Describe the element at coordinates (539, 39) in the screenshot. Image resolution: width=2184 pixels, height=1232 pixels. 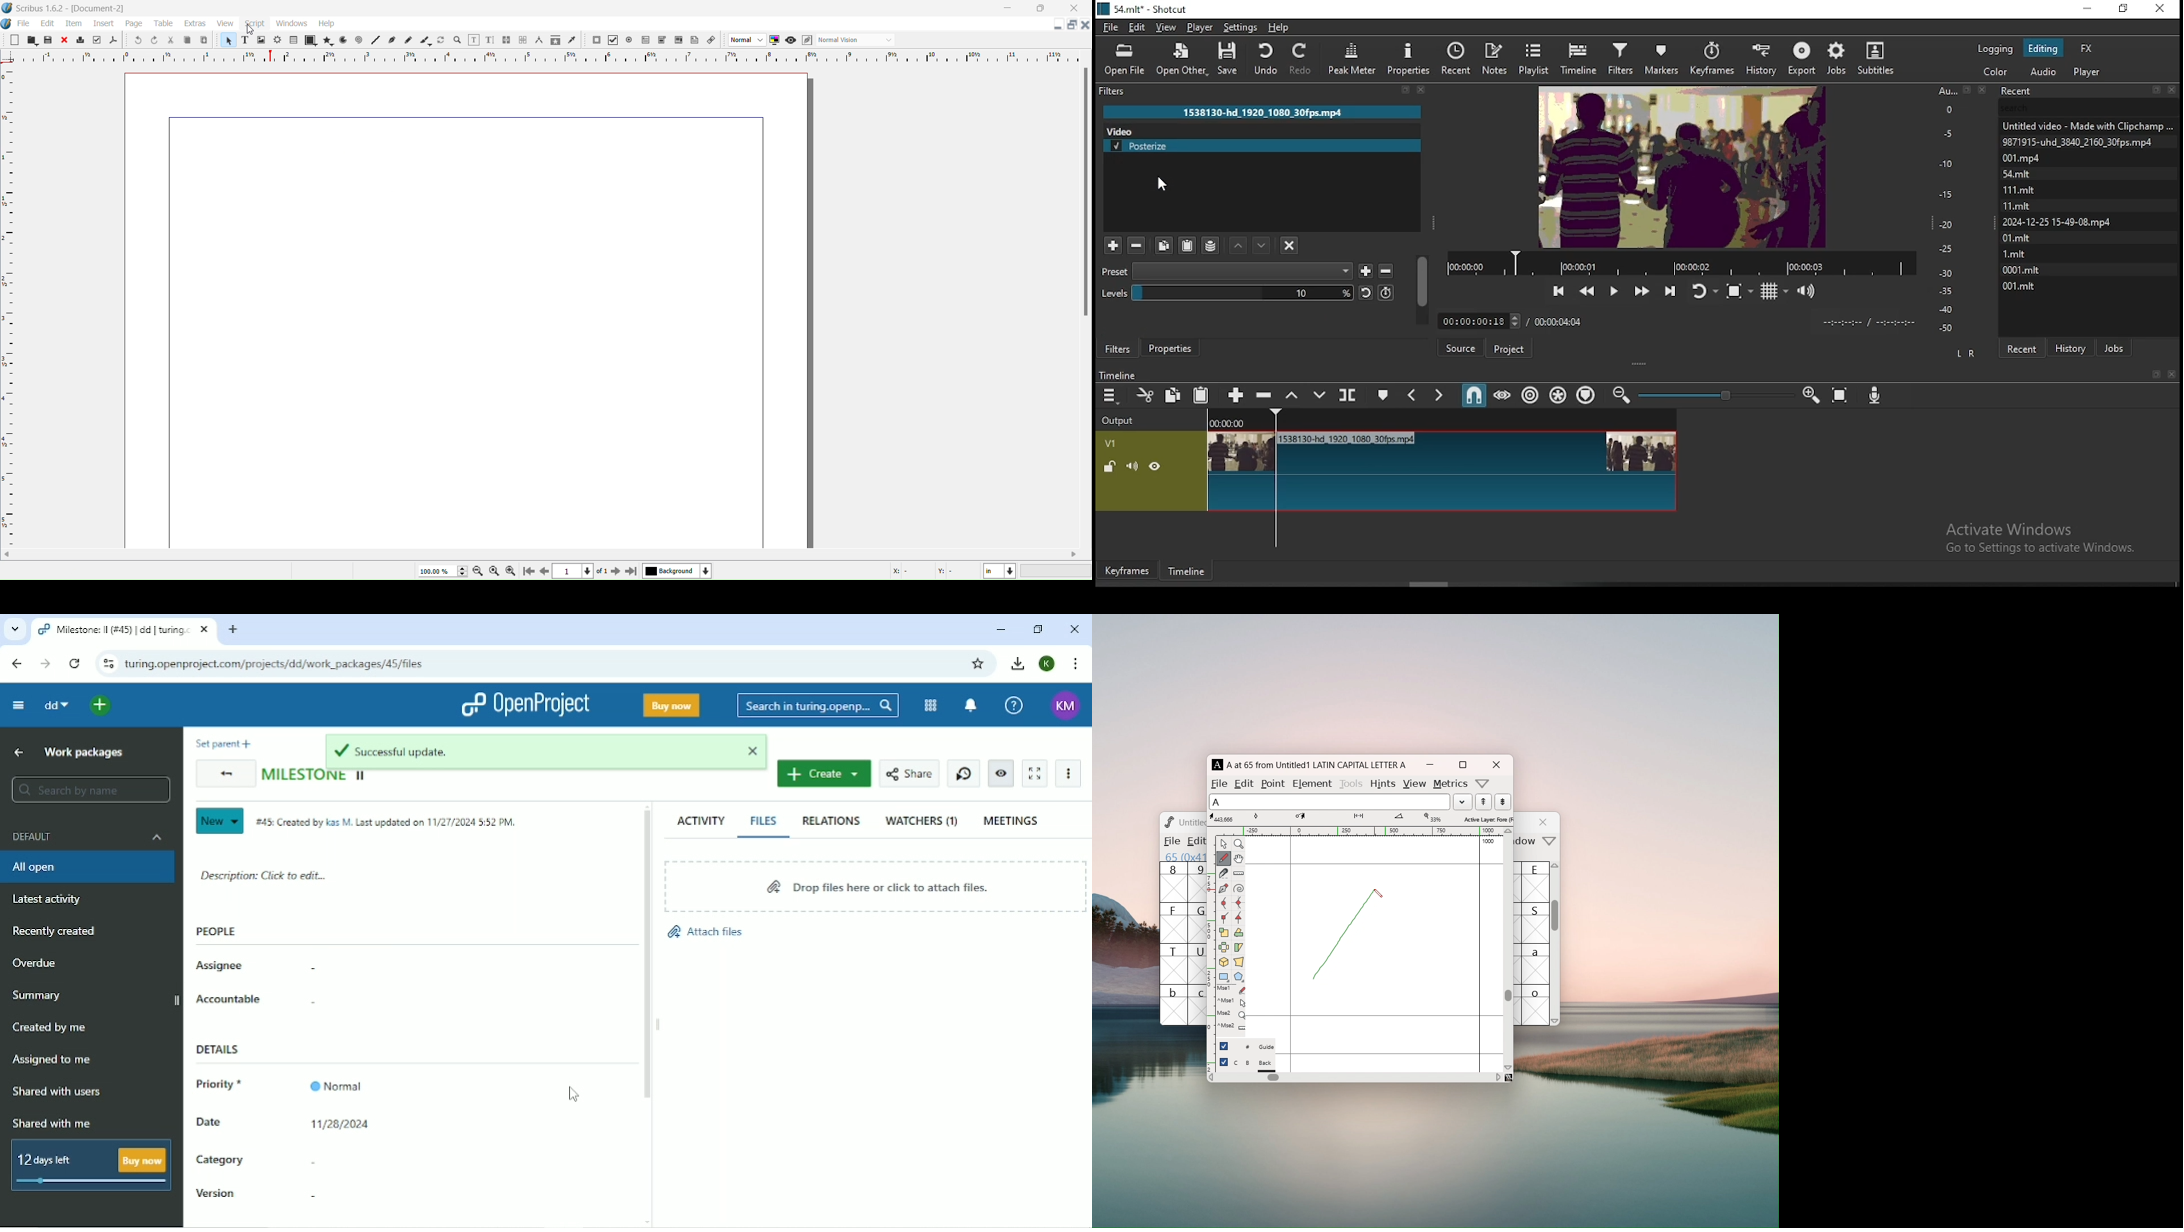
I see `Measurements` at that location.